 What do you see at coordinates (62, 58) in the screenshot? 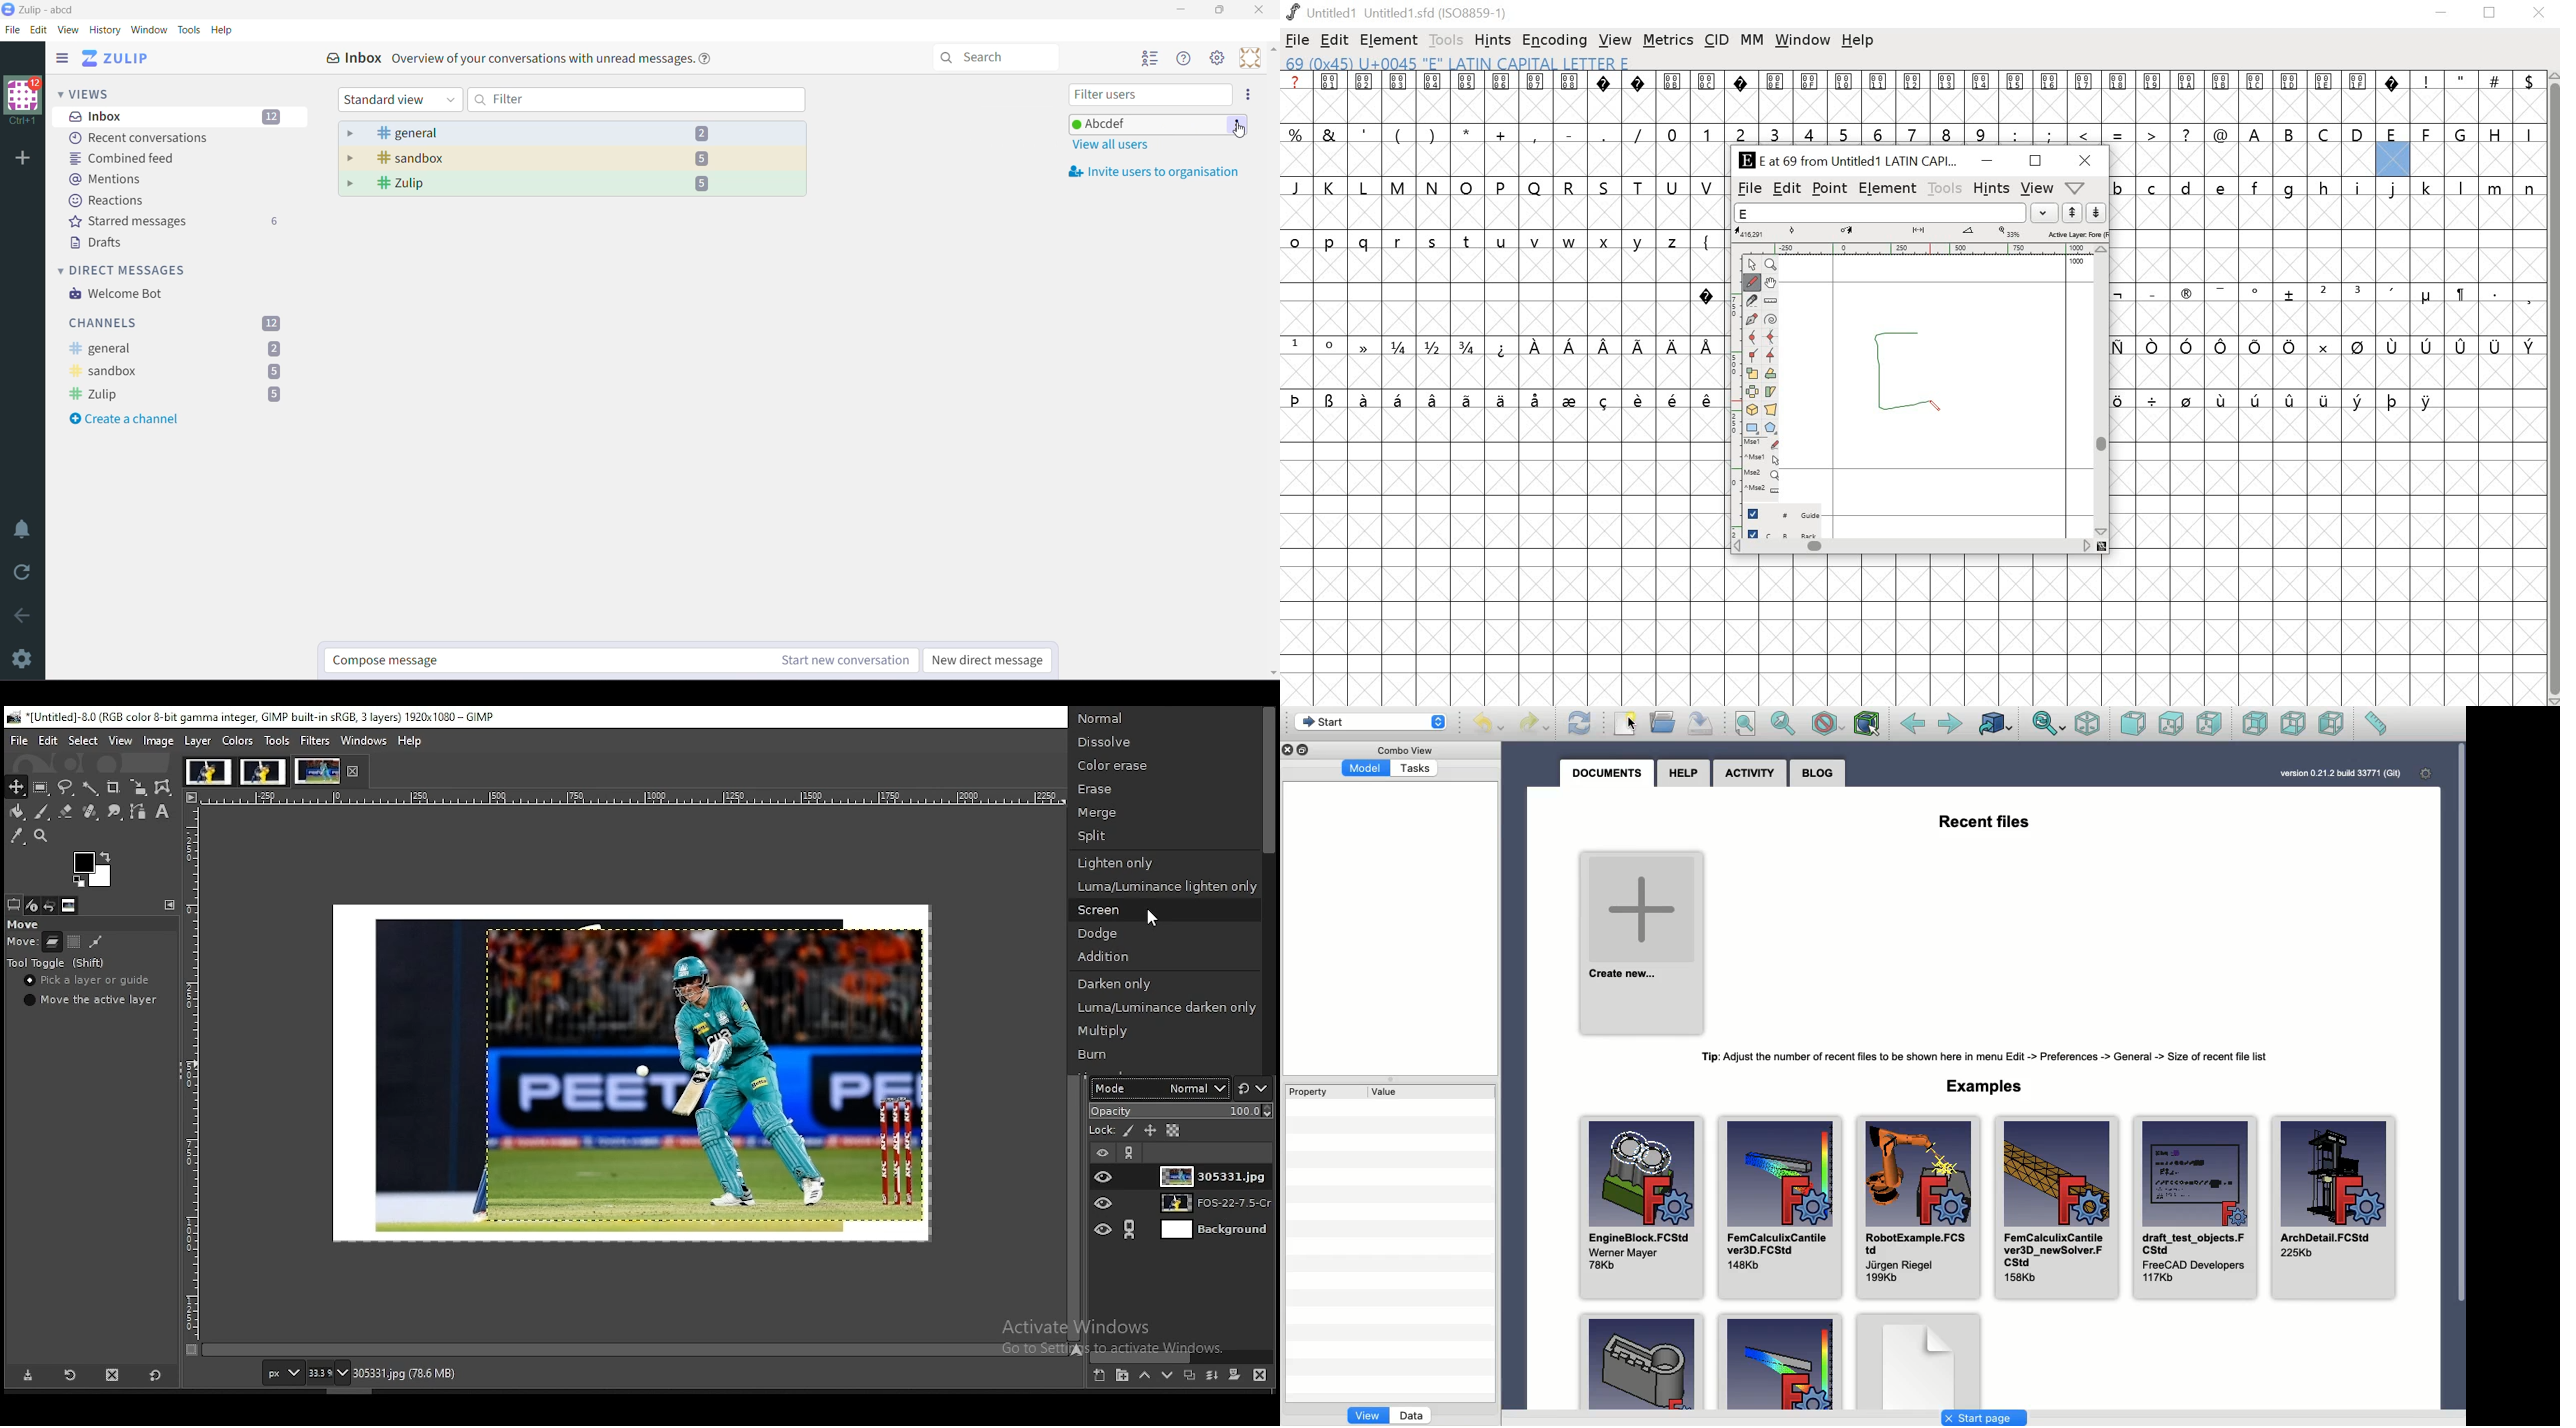
I see `Hide Left Sidebar` at bounding box center [62, 58].